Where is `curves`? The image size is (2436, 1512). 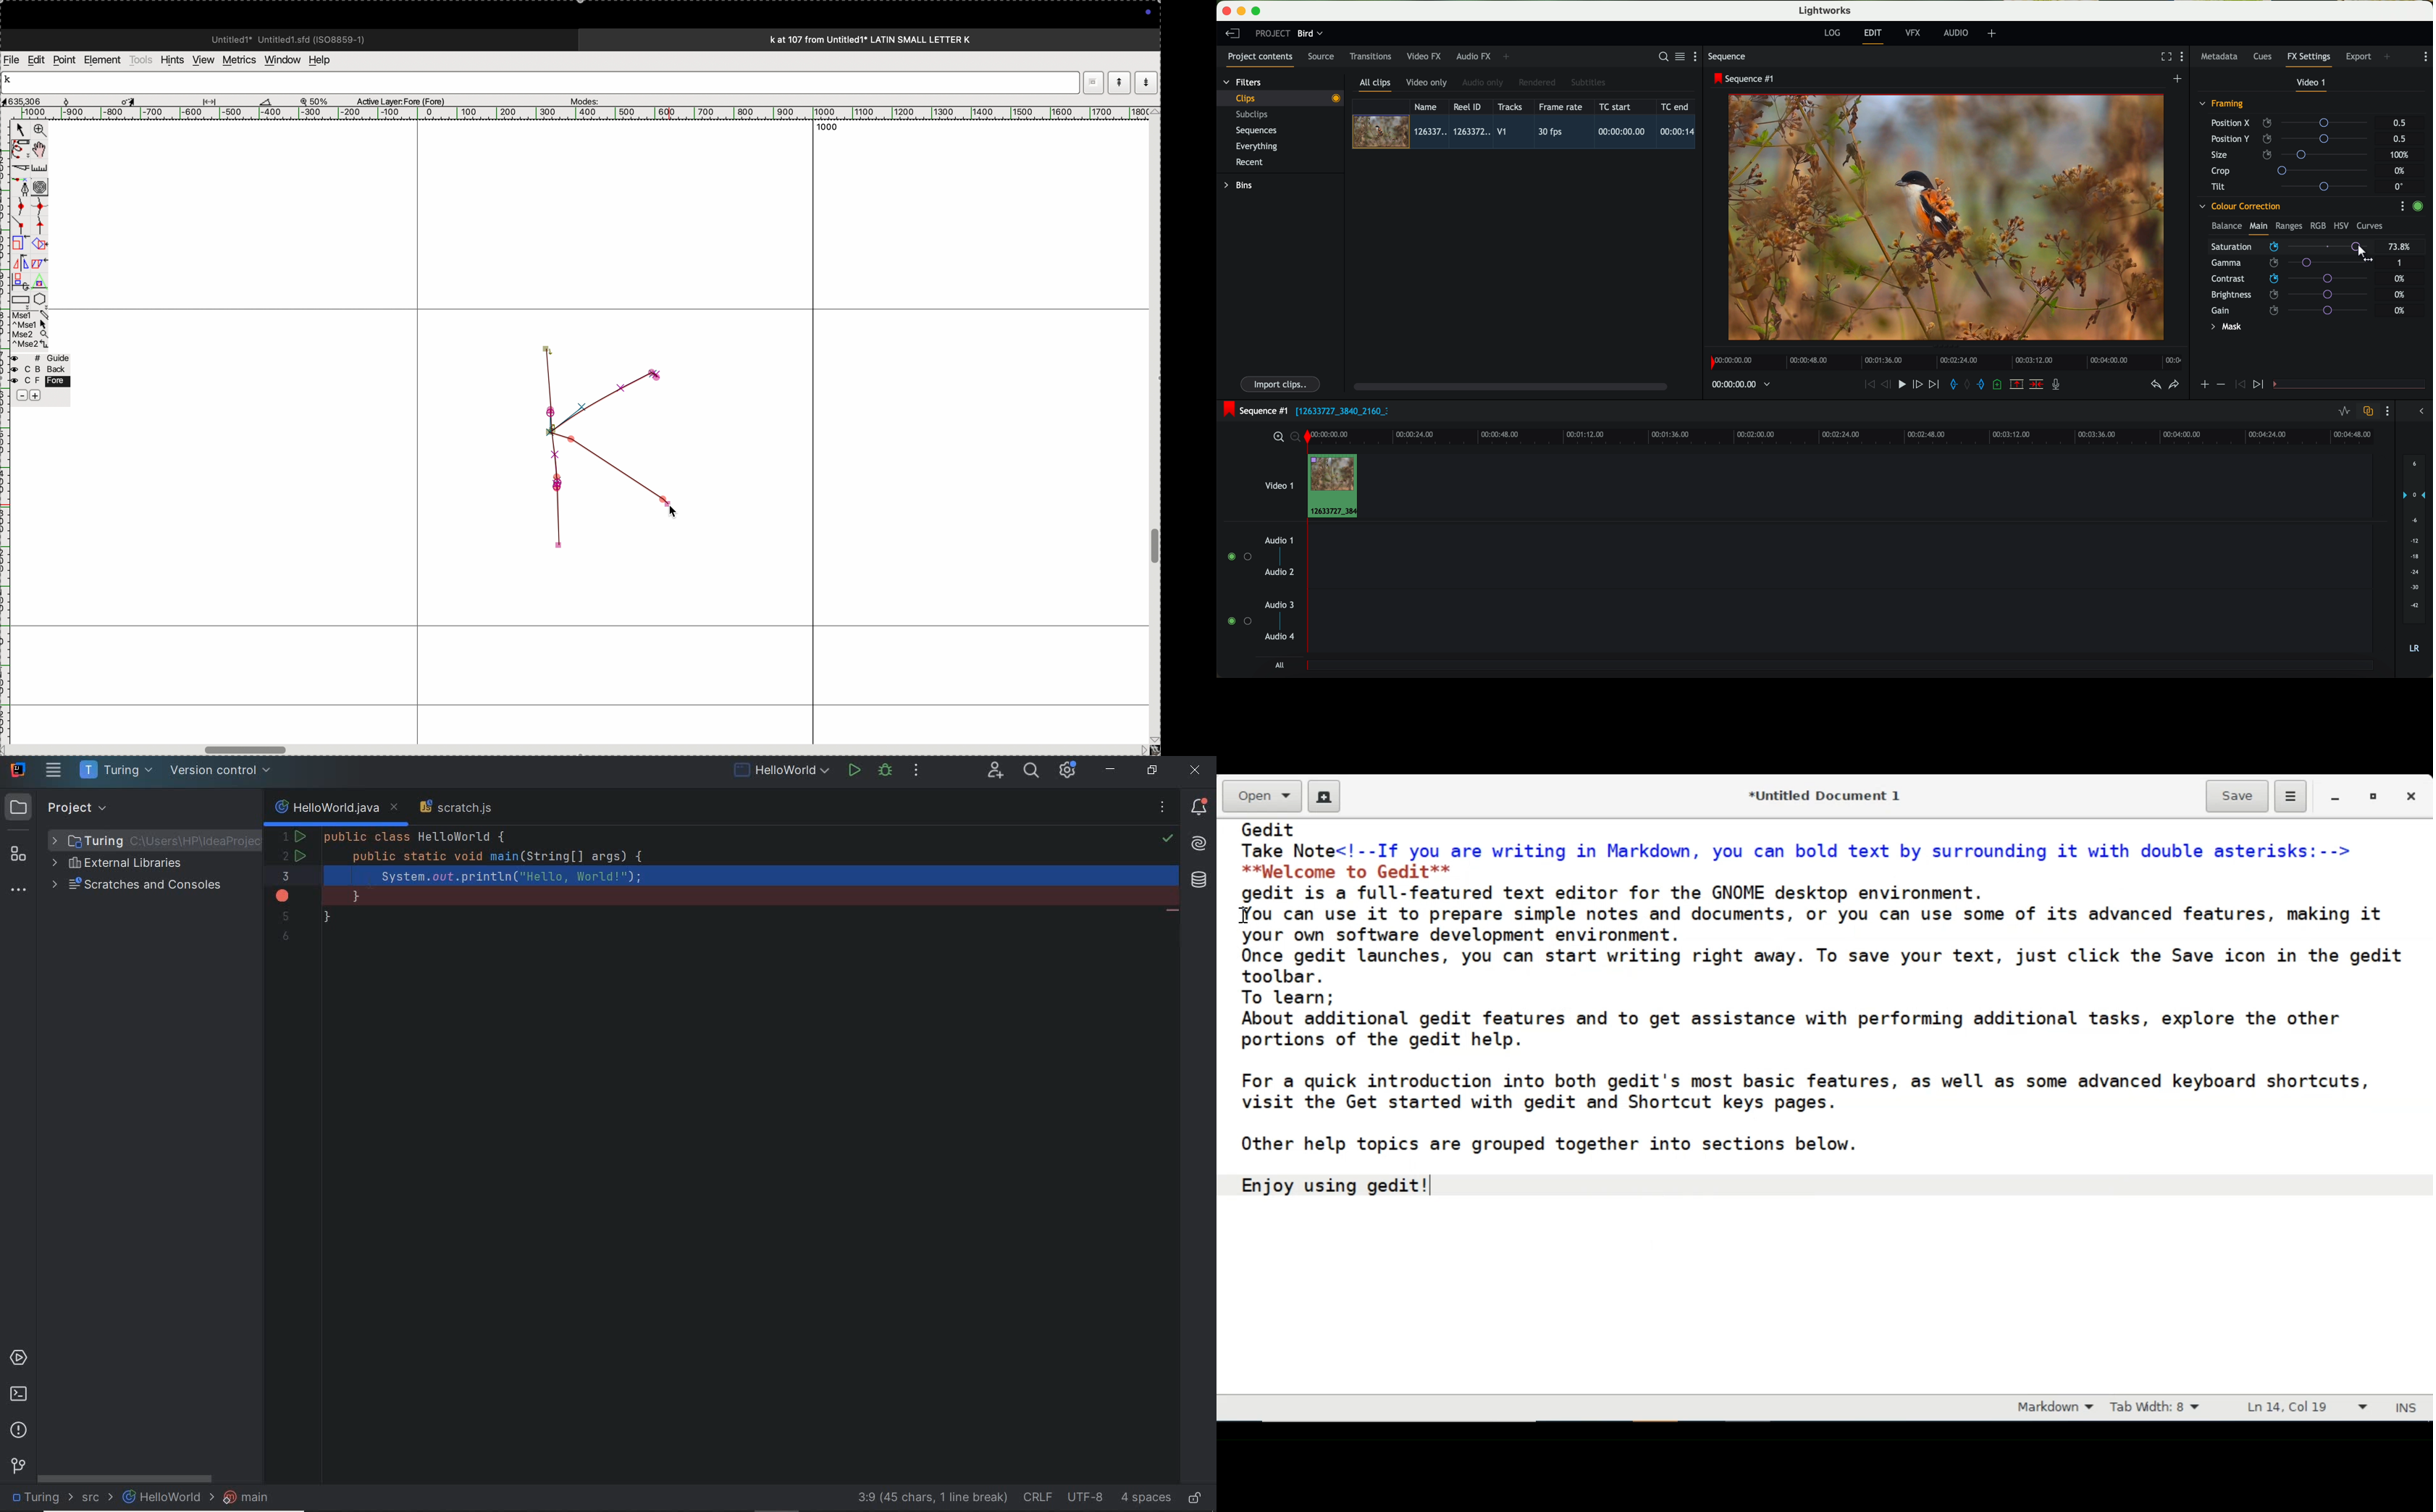 curves is located at coordinates (2370, 226).